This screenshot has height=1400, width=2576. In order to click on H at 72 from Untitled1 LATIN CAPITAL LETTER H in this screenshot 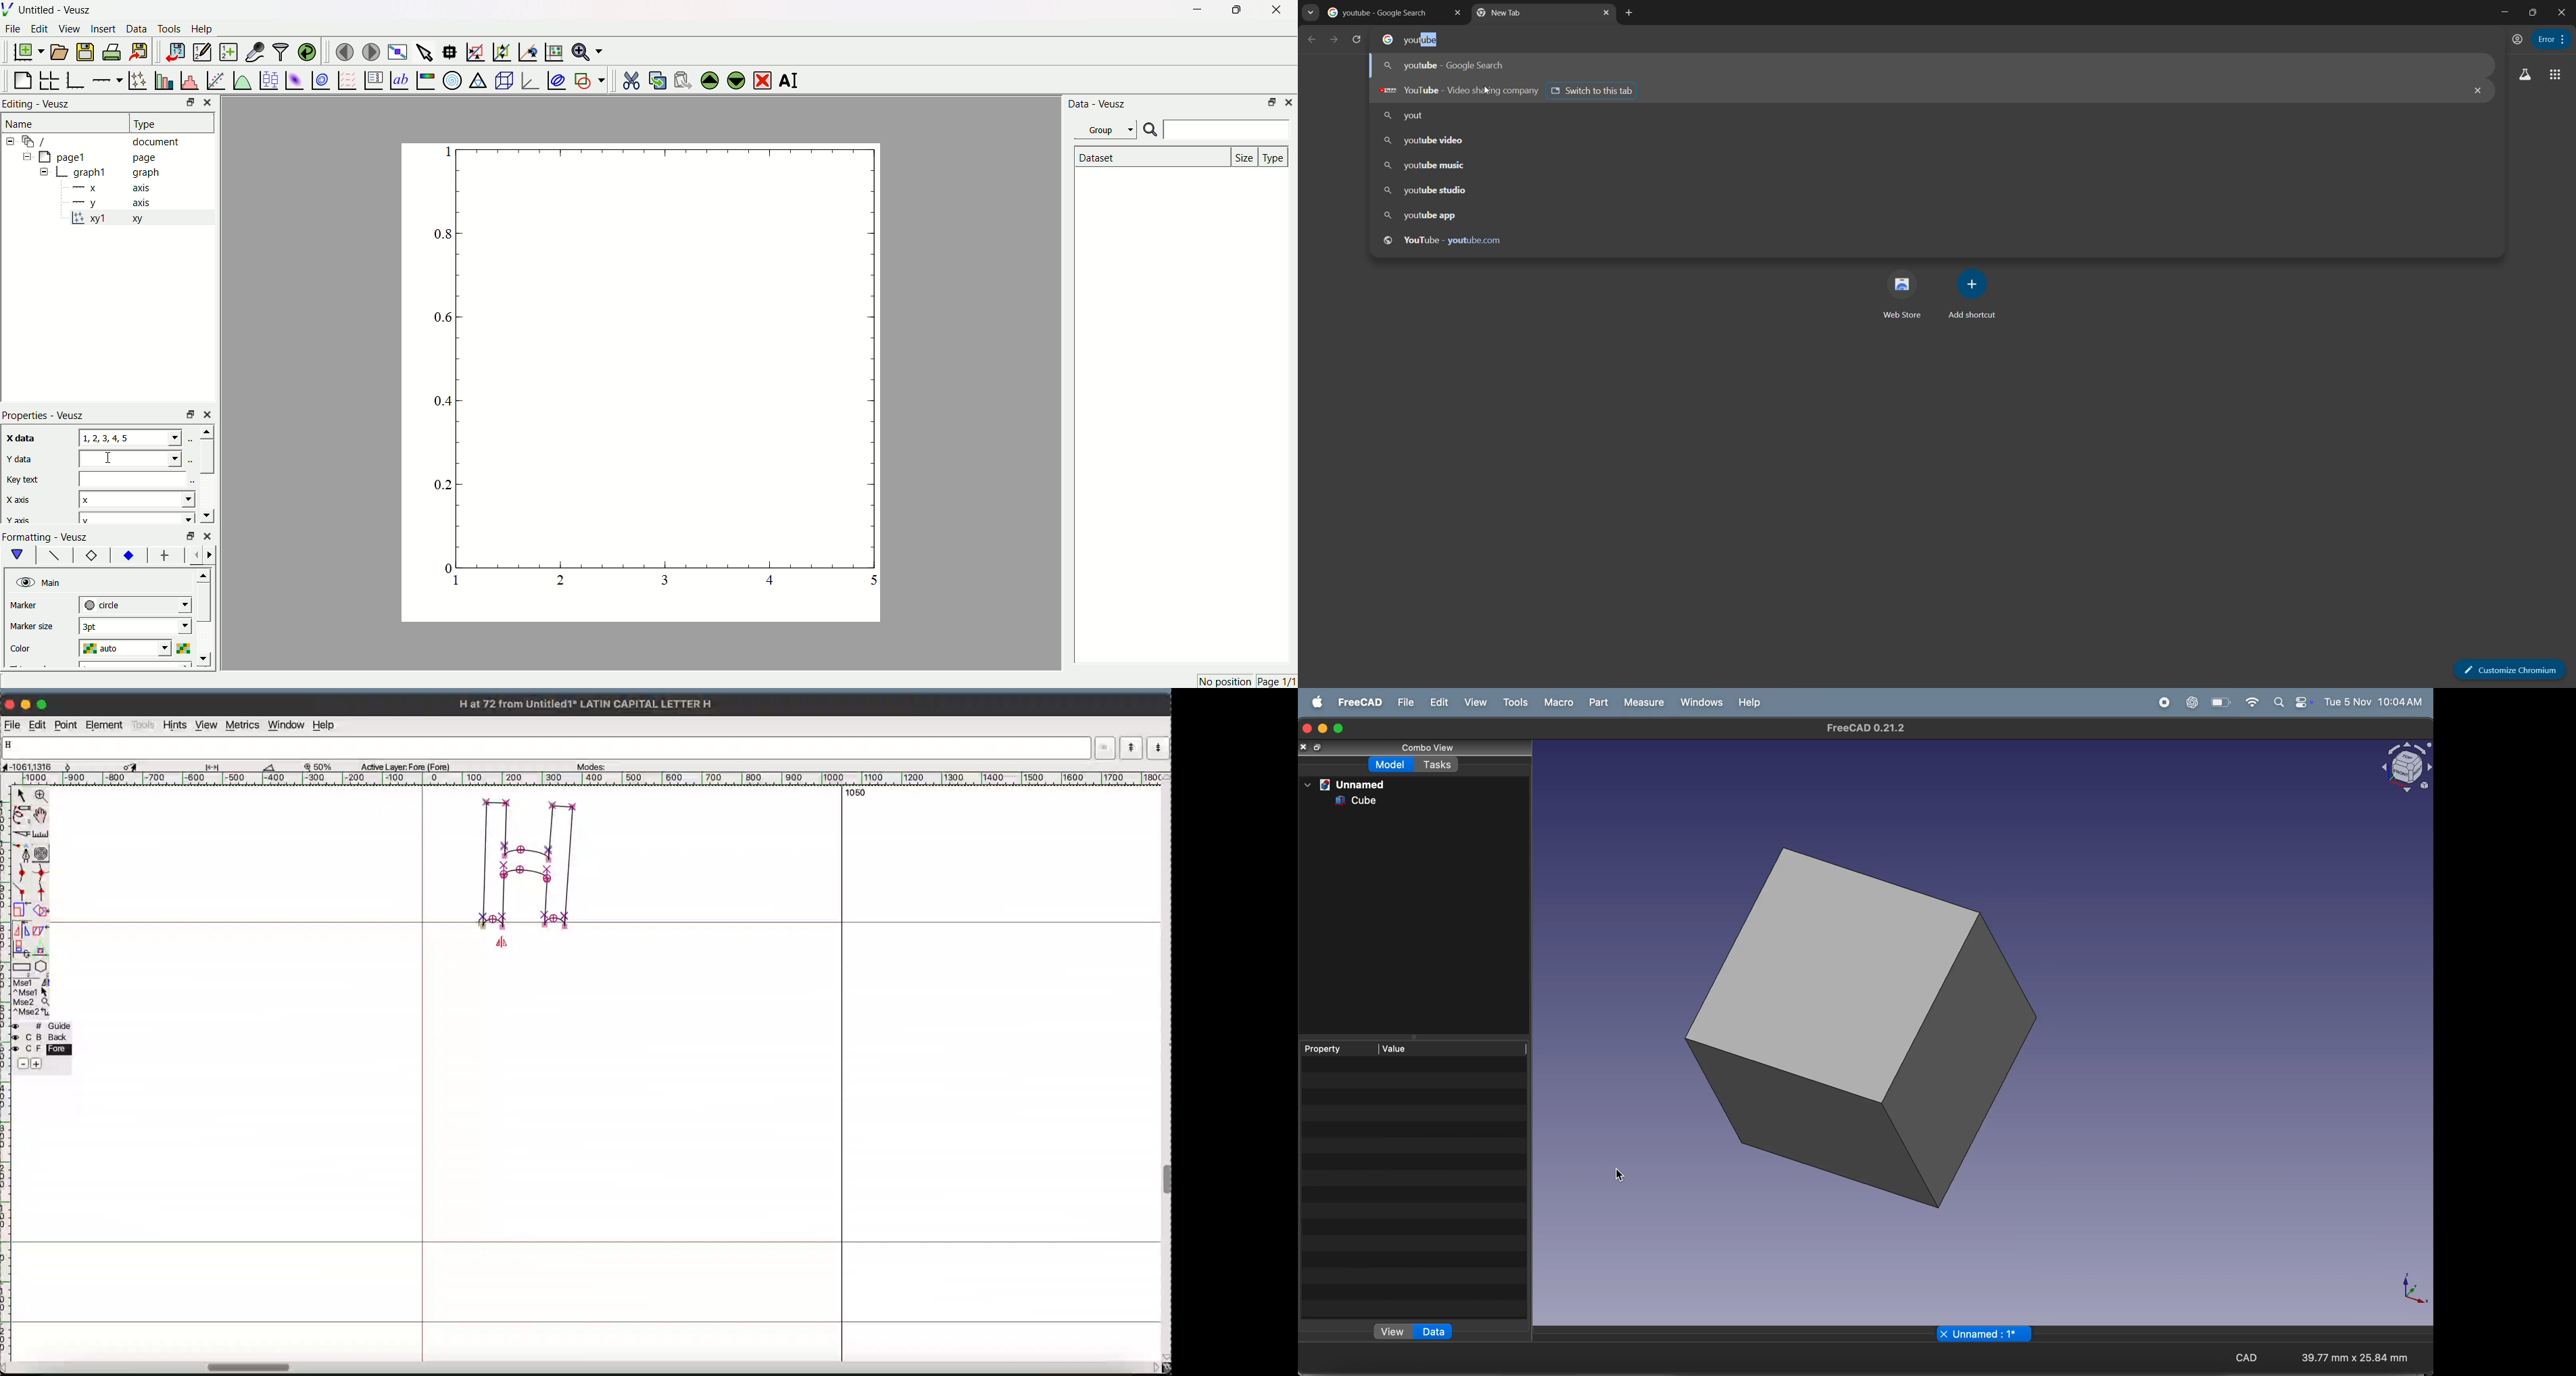, I will do `click(590, 702)`.